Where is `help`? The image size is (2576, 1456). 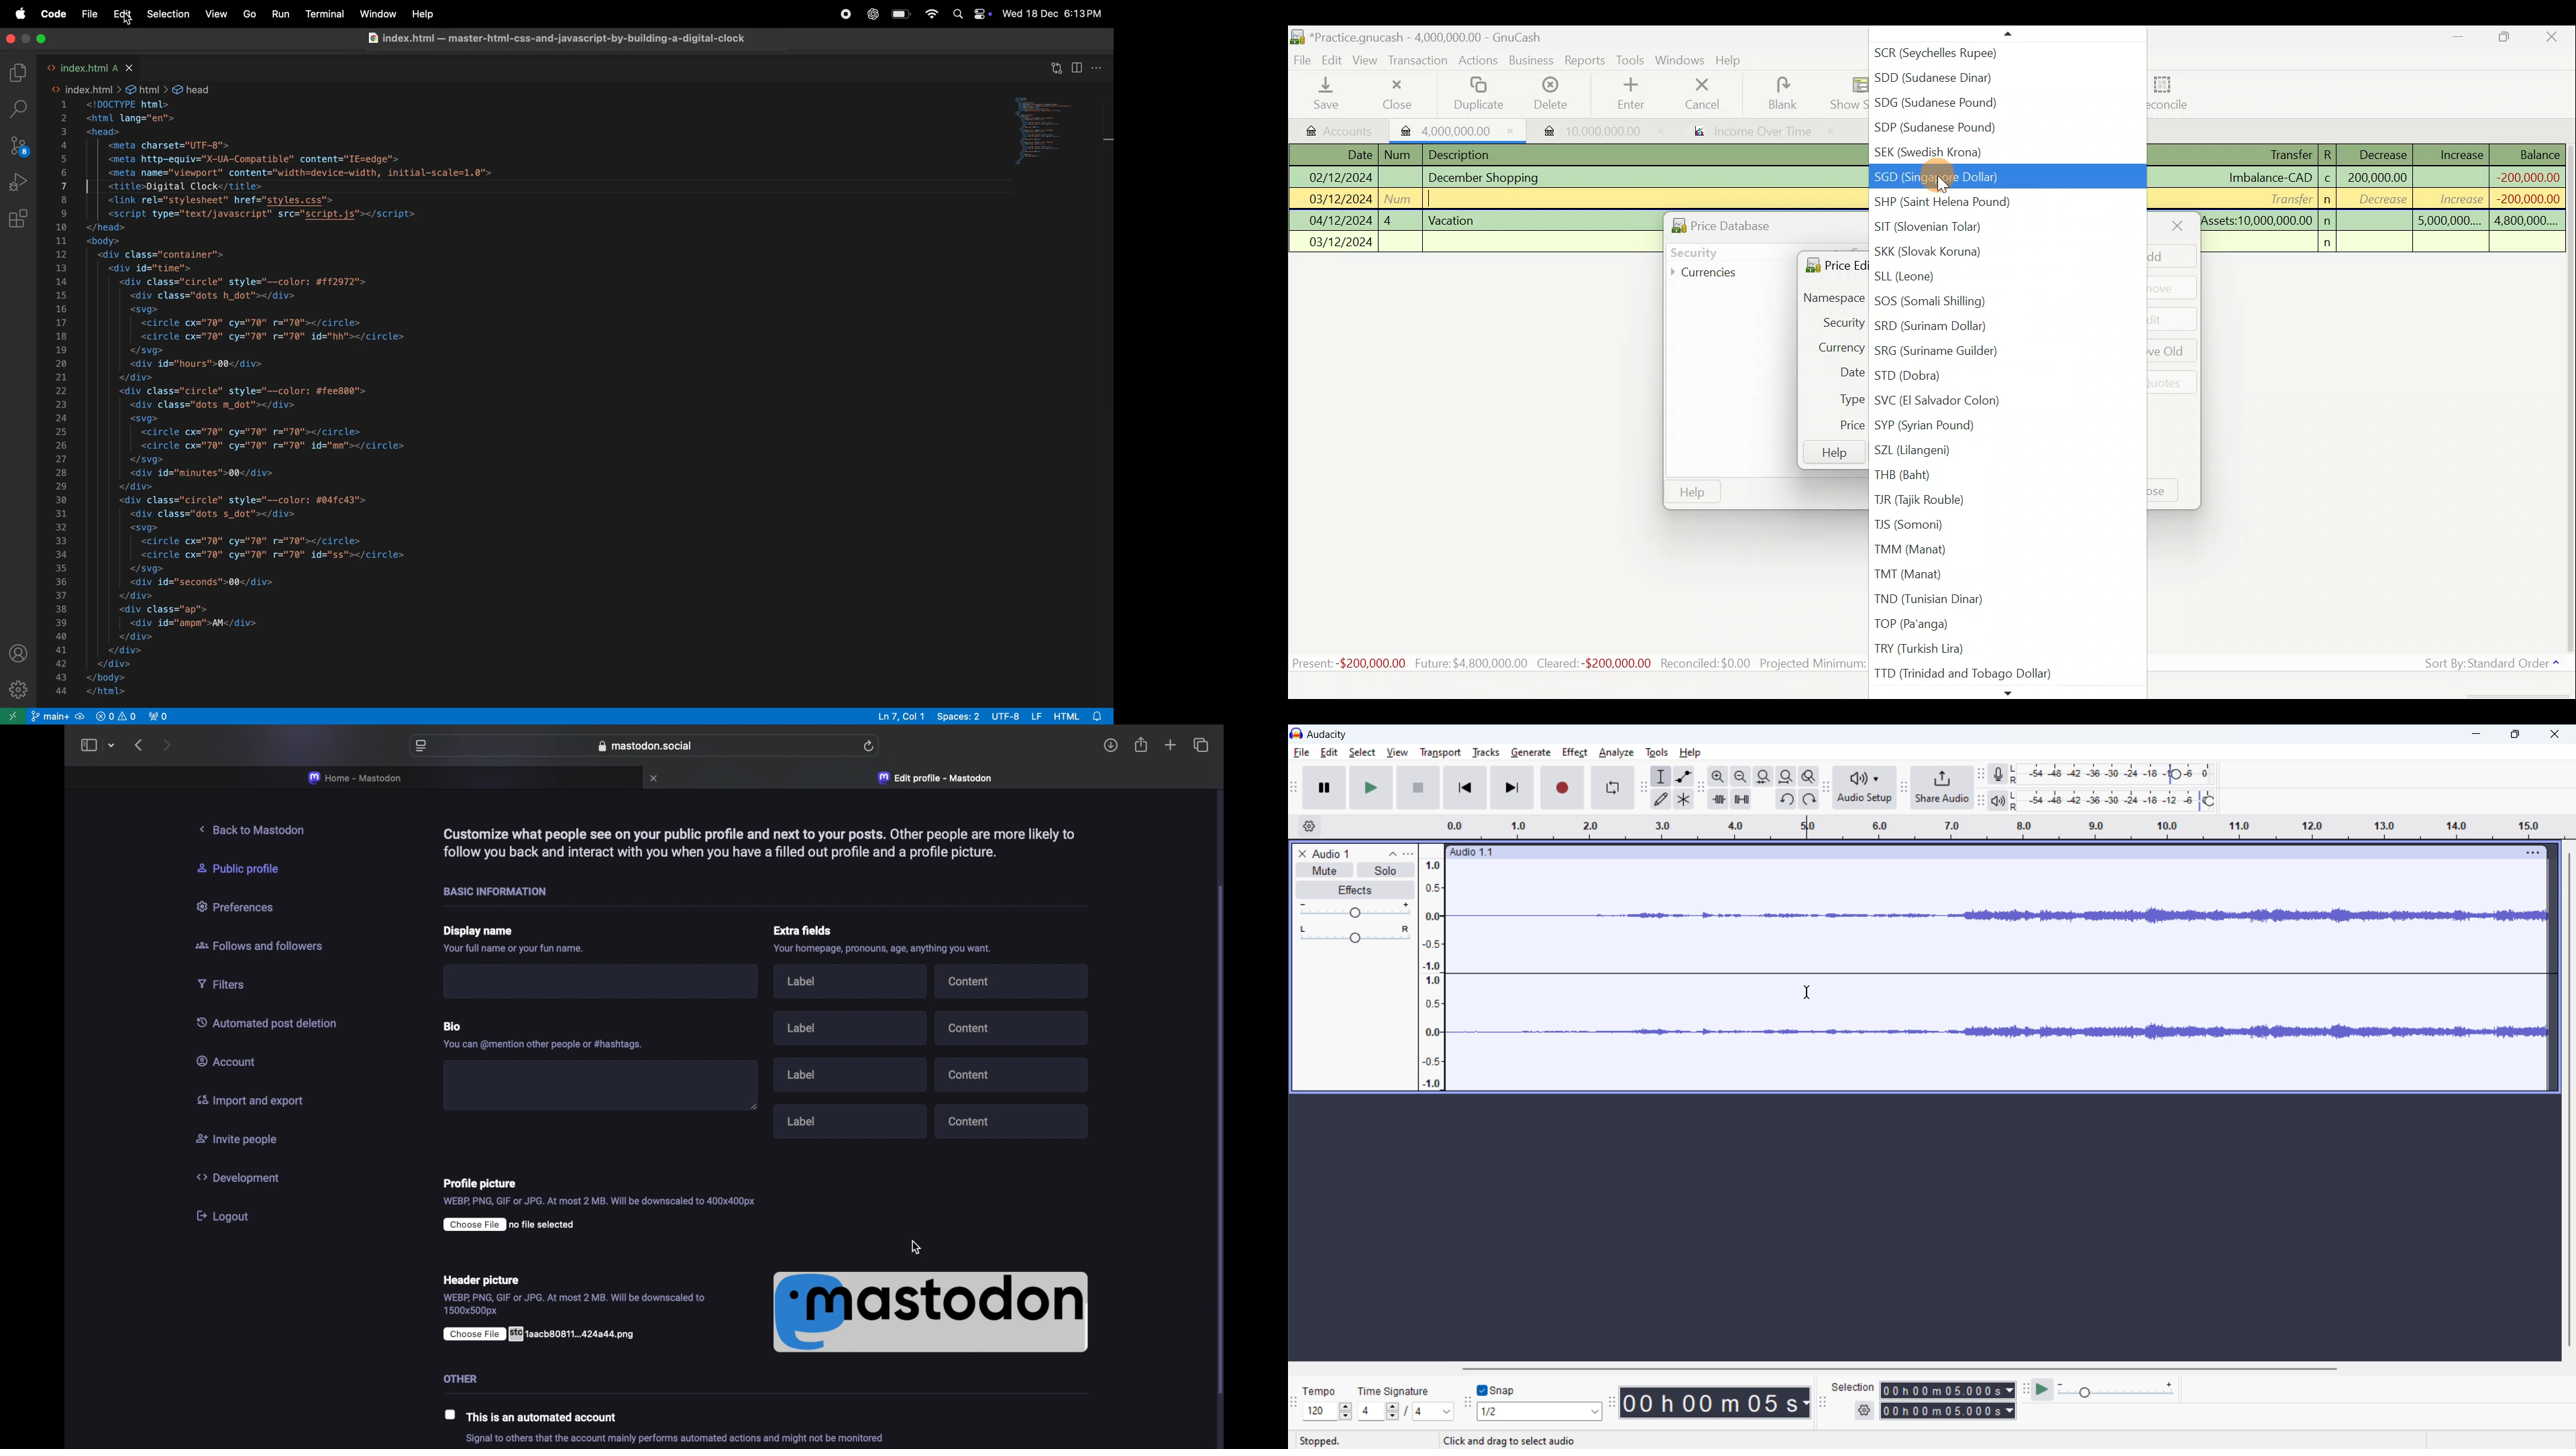
help is located at coordinates (1691, 753).